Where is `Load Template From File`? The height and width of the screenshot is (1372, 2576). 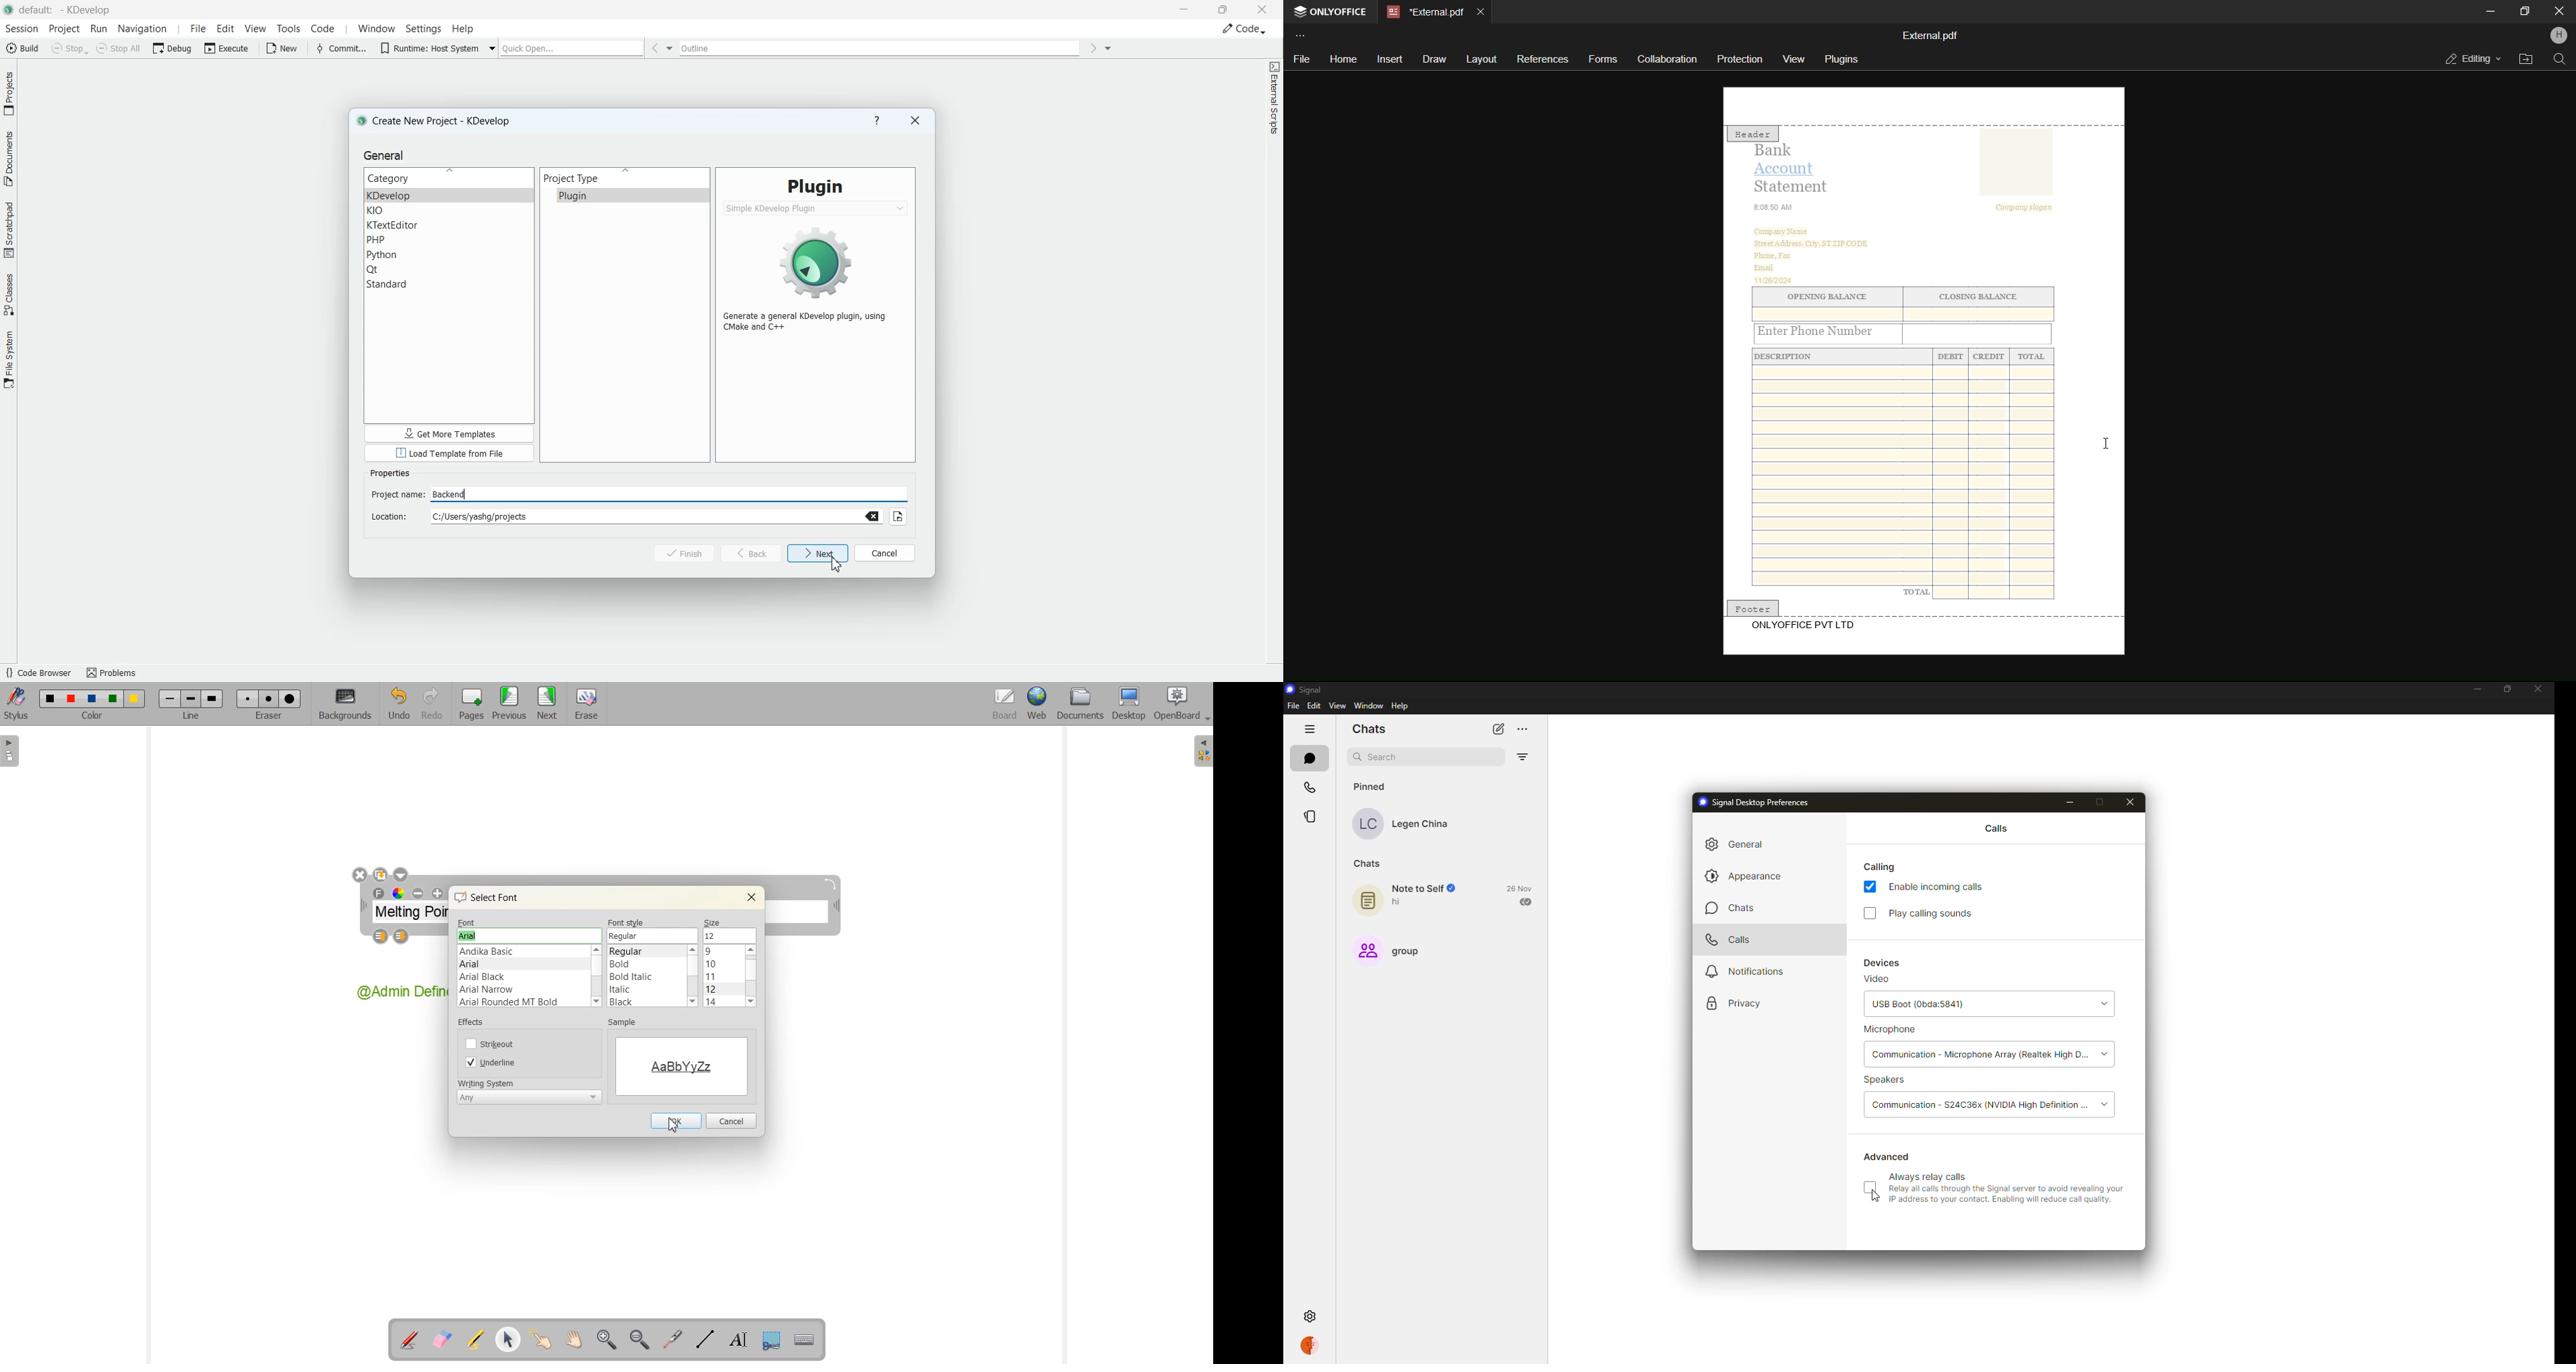
Load Template From File is located at coordinates (448, 453).